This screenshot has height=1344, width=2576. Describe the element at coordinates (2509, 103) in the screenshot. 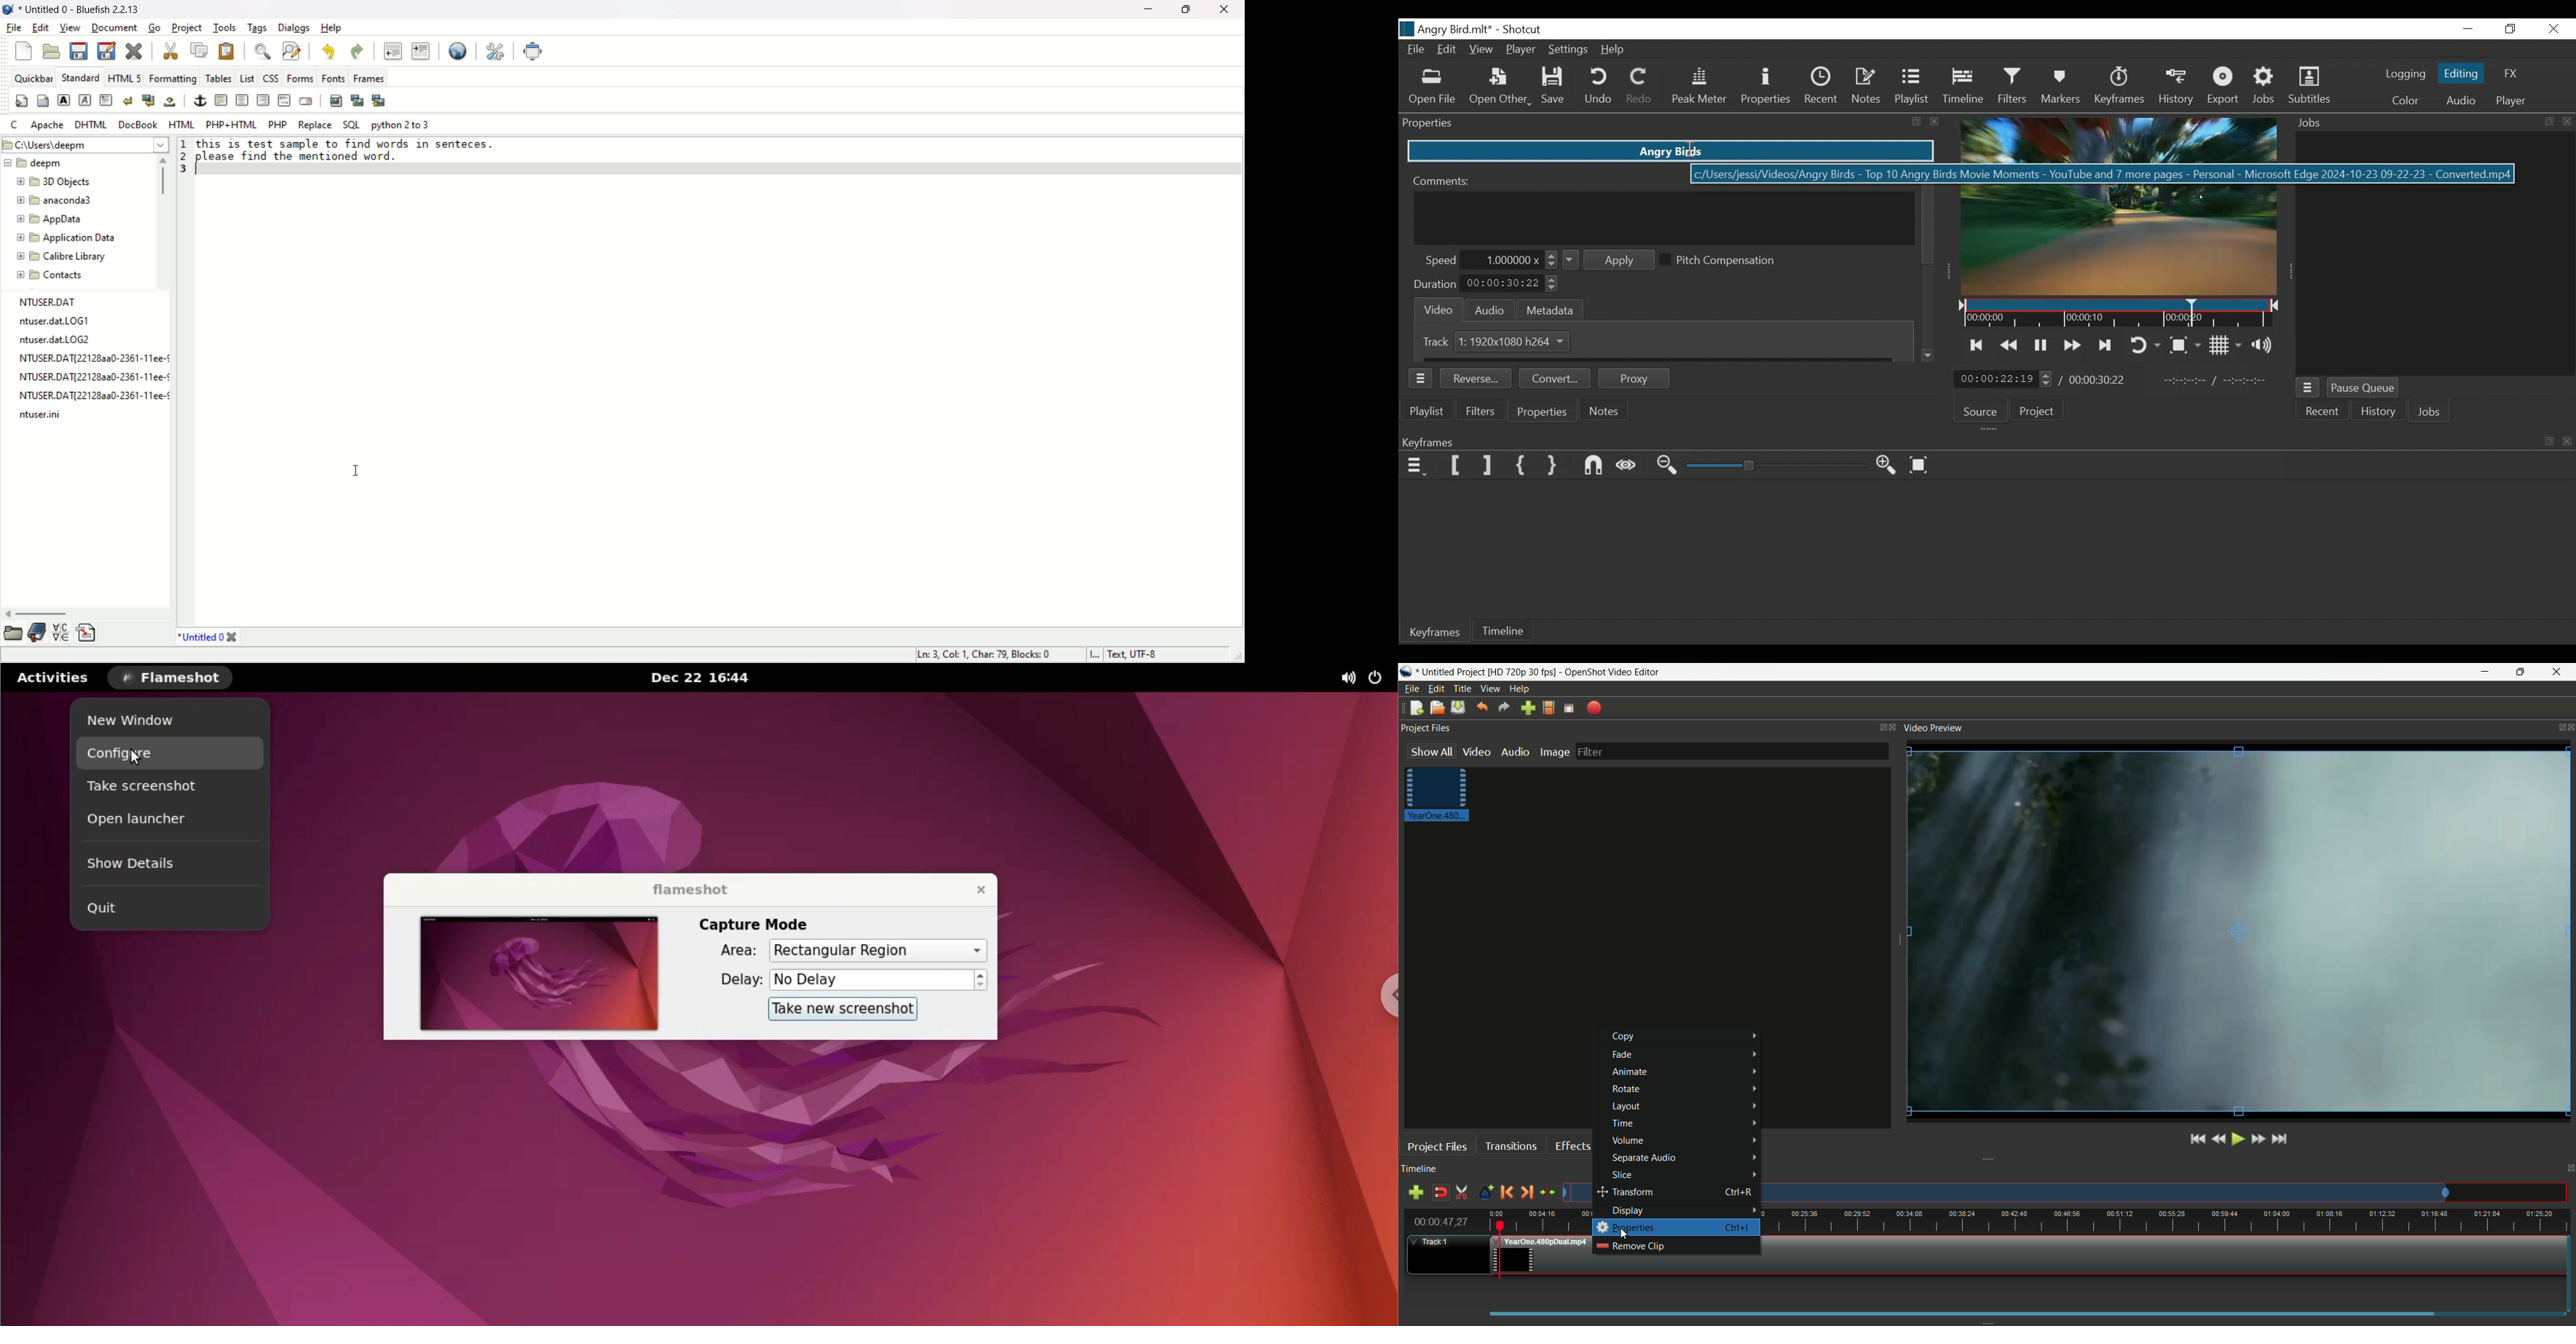

I see `player` at that location.